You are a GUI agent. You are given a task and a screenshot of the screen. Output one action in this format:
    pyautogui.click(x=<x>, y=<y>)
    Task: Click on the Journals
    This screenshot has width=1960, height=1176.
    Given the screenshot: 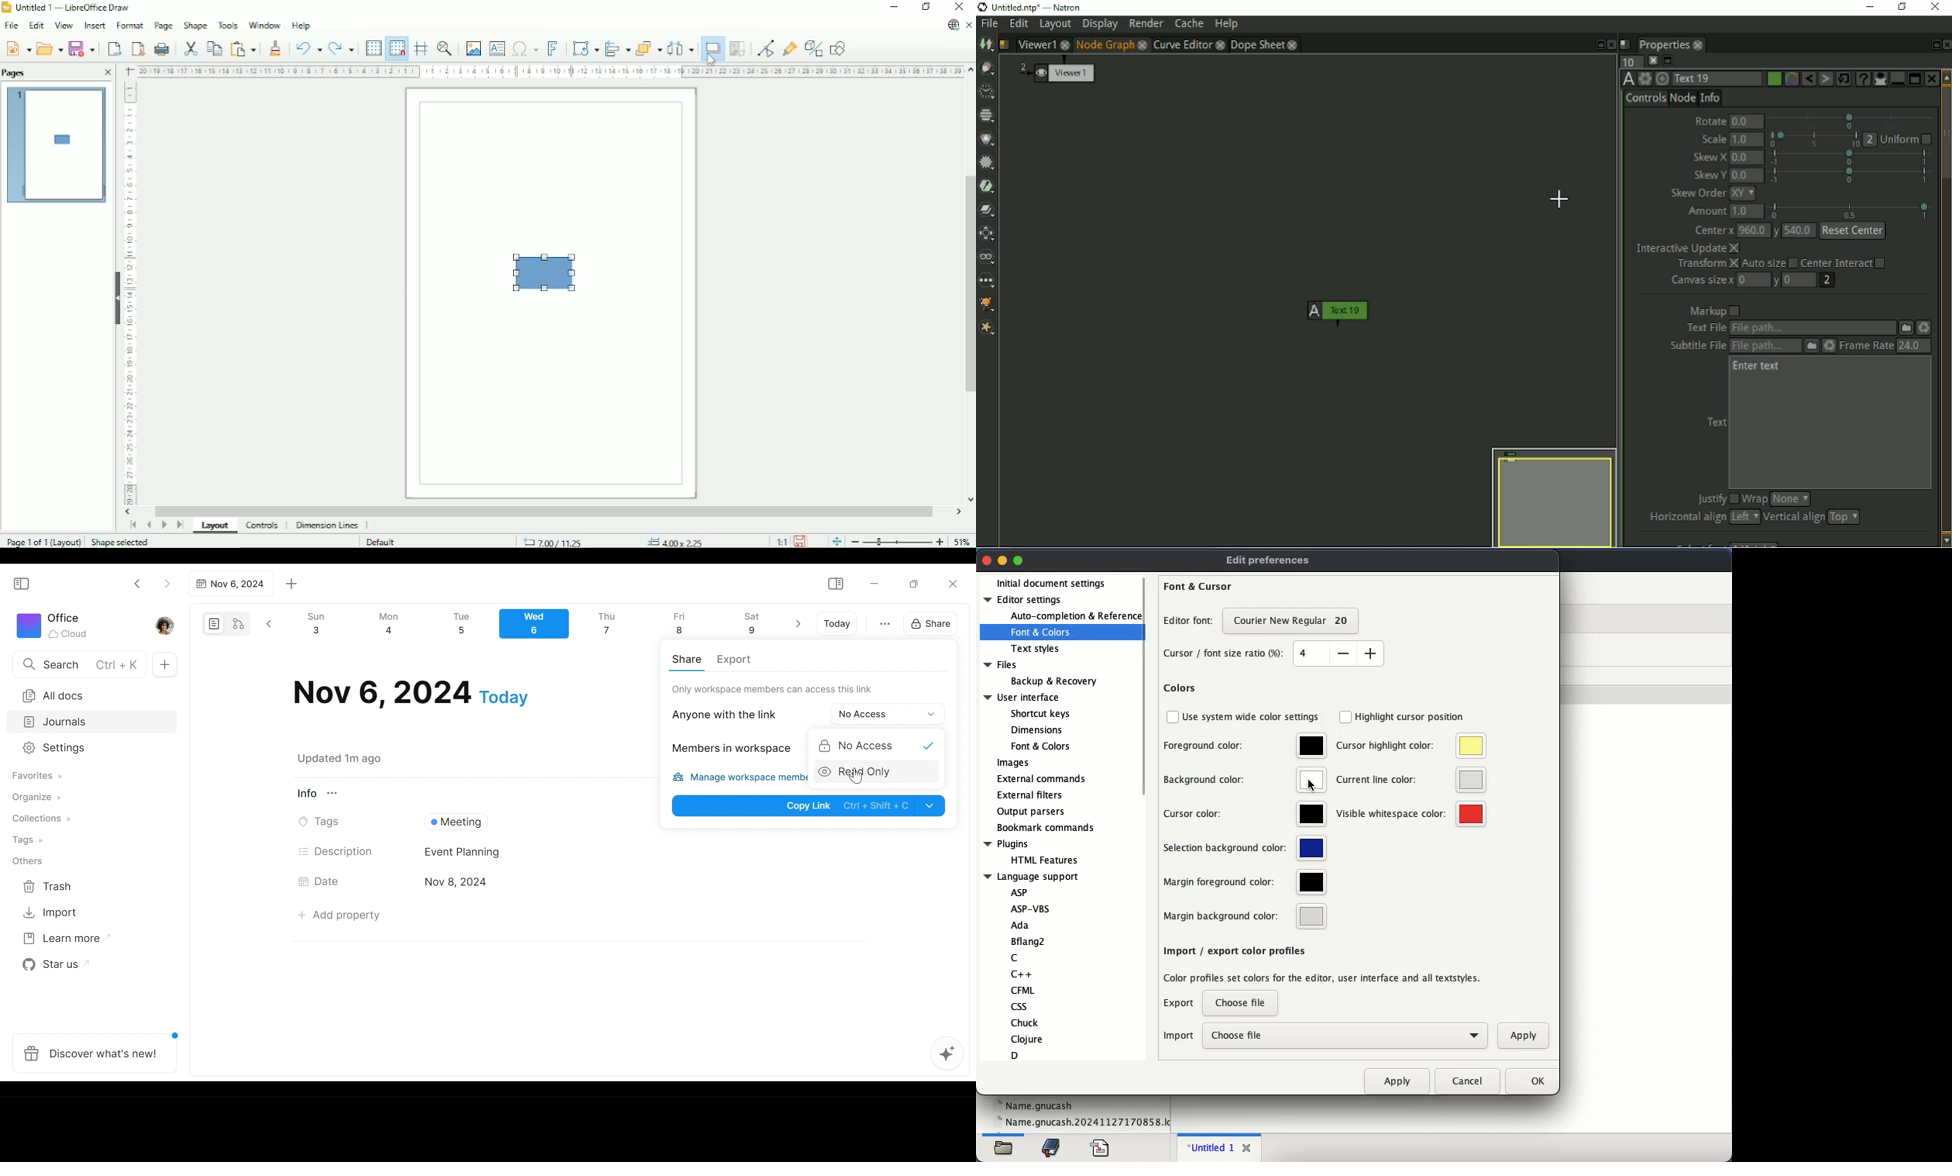 What is the action you would take?
    pyautogui.click(x=93, y=723)
    